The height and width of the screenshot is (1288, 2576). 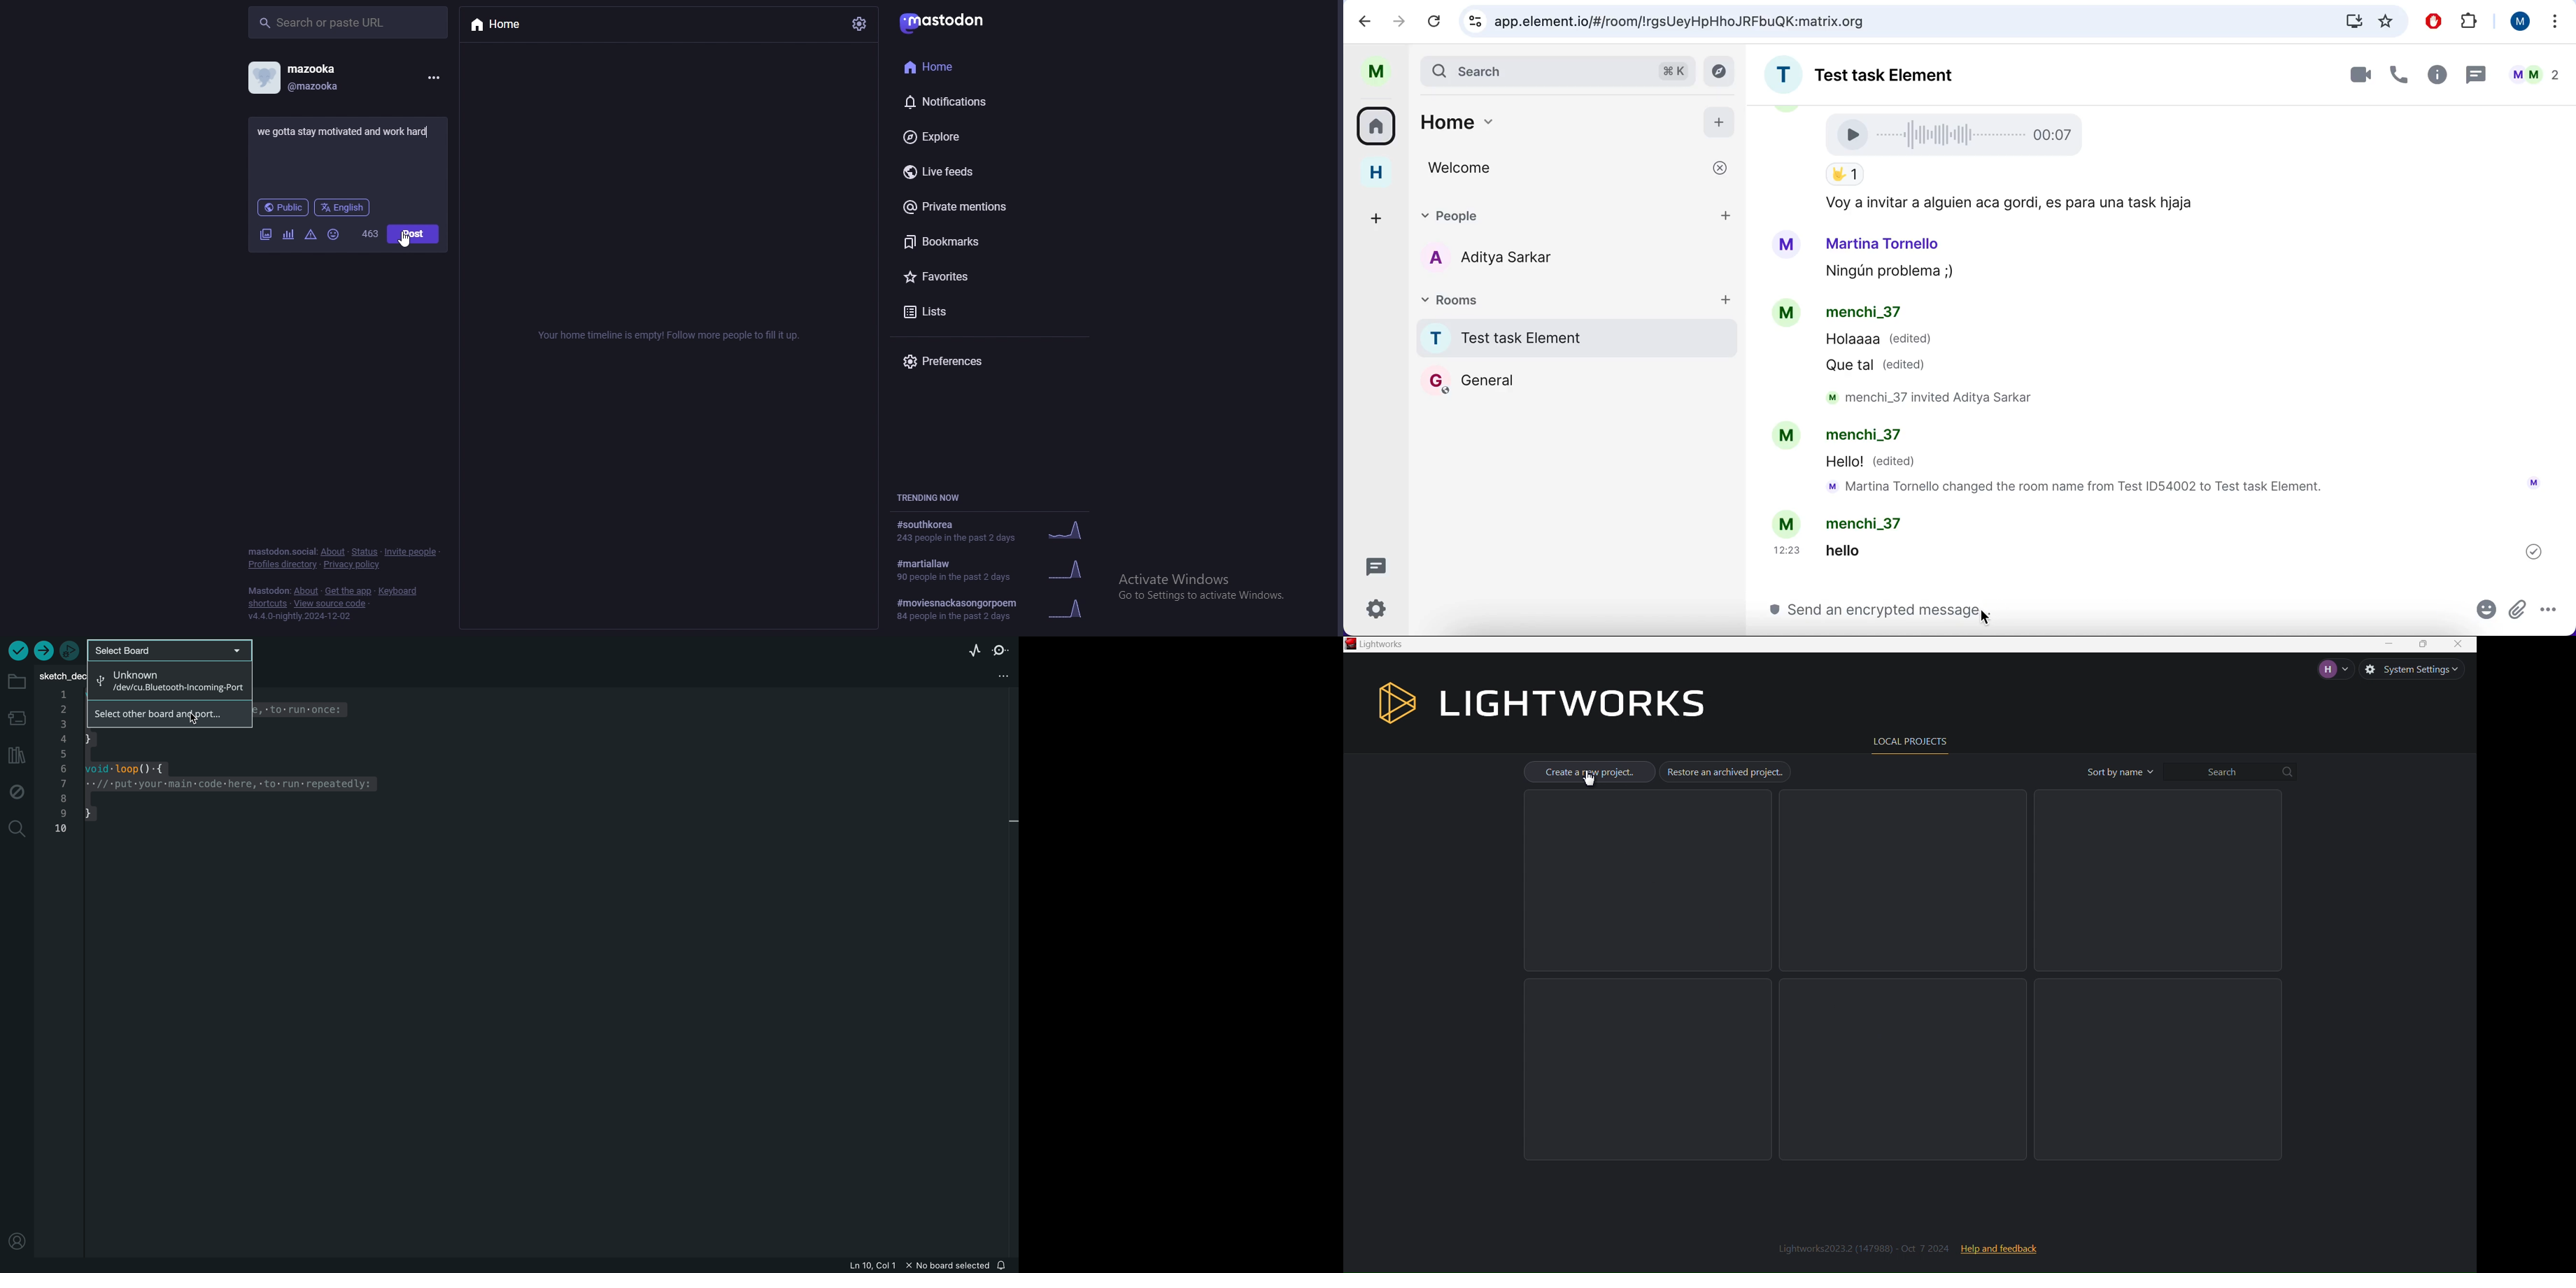 I want to click on rooms, so click(x=1379, y=125).